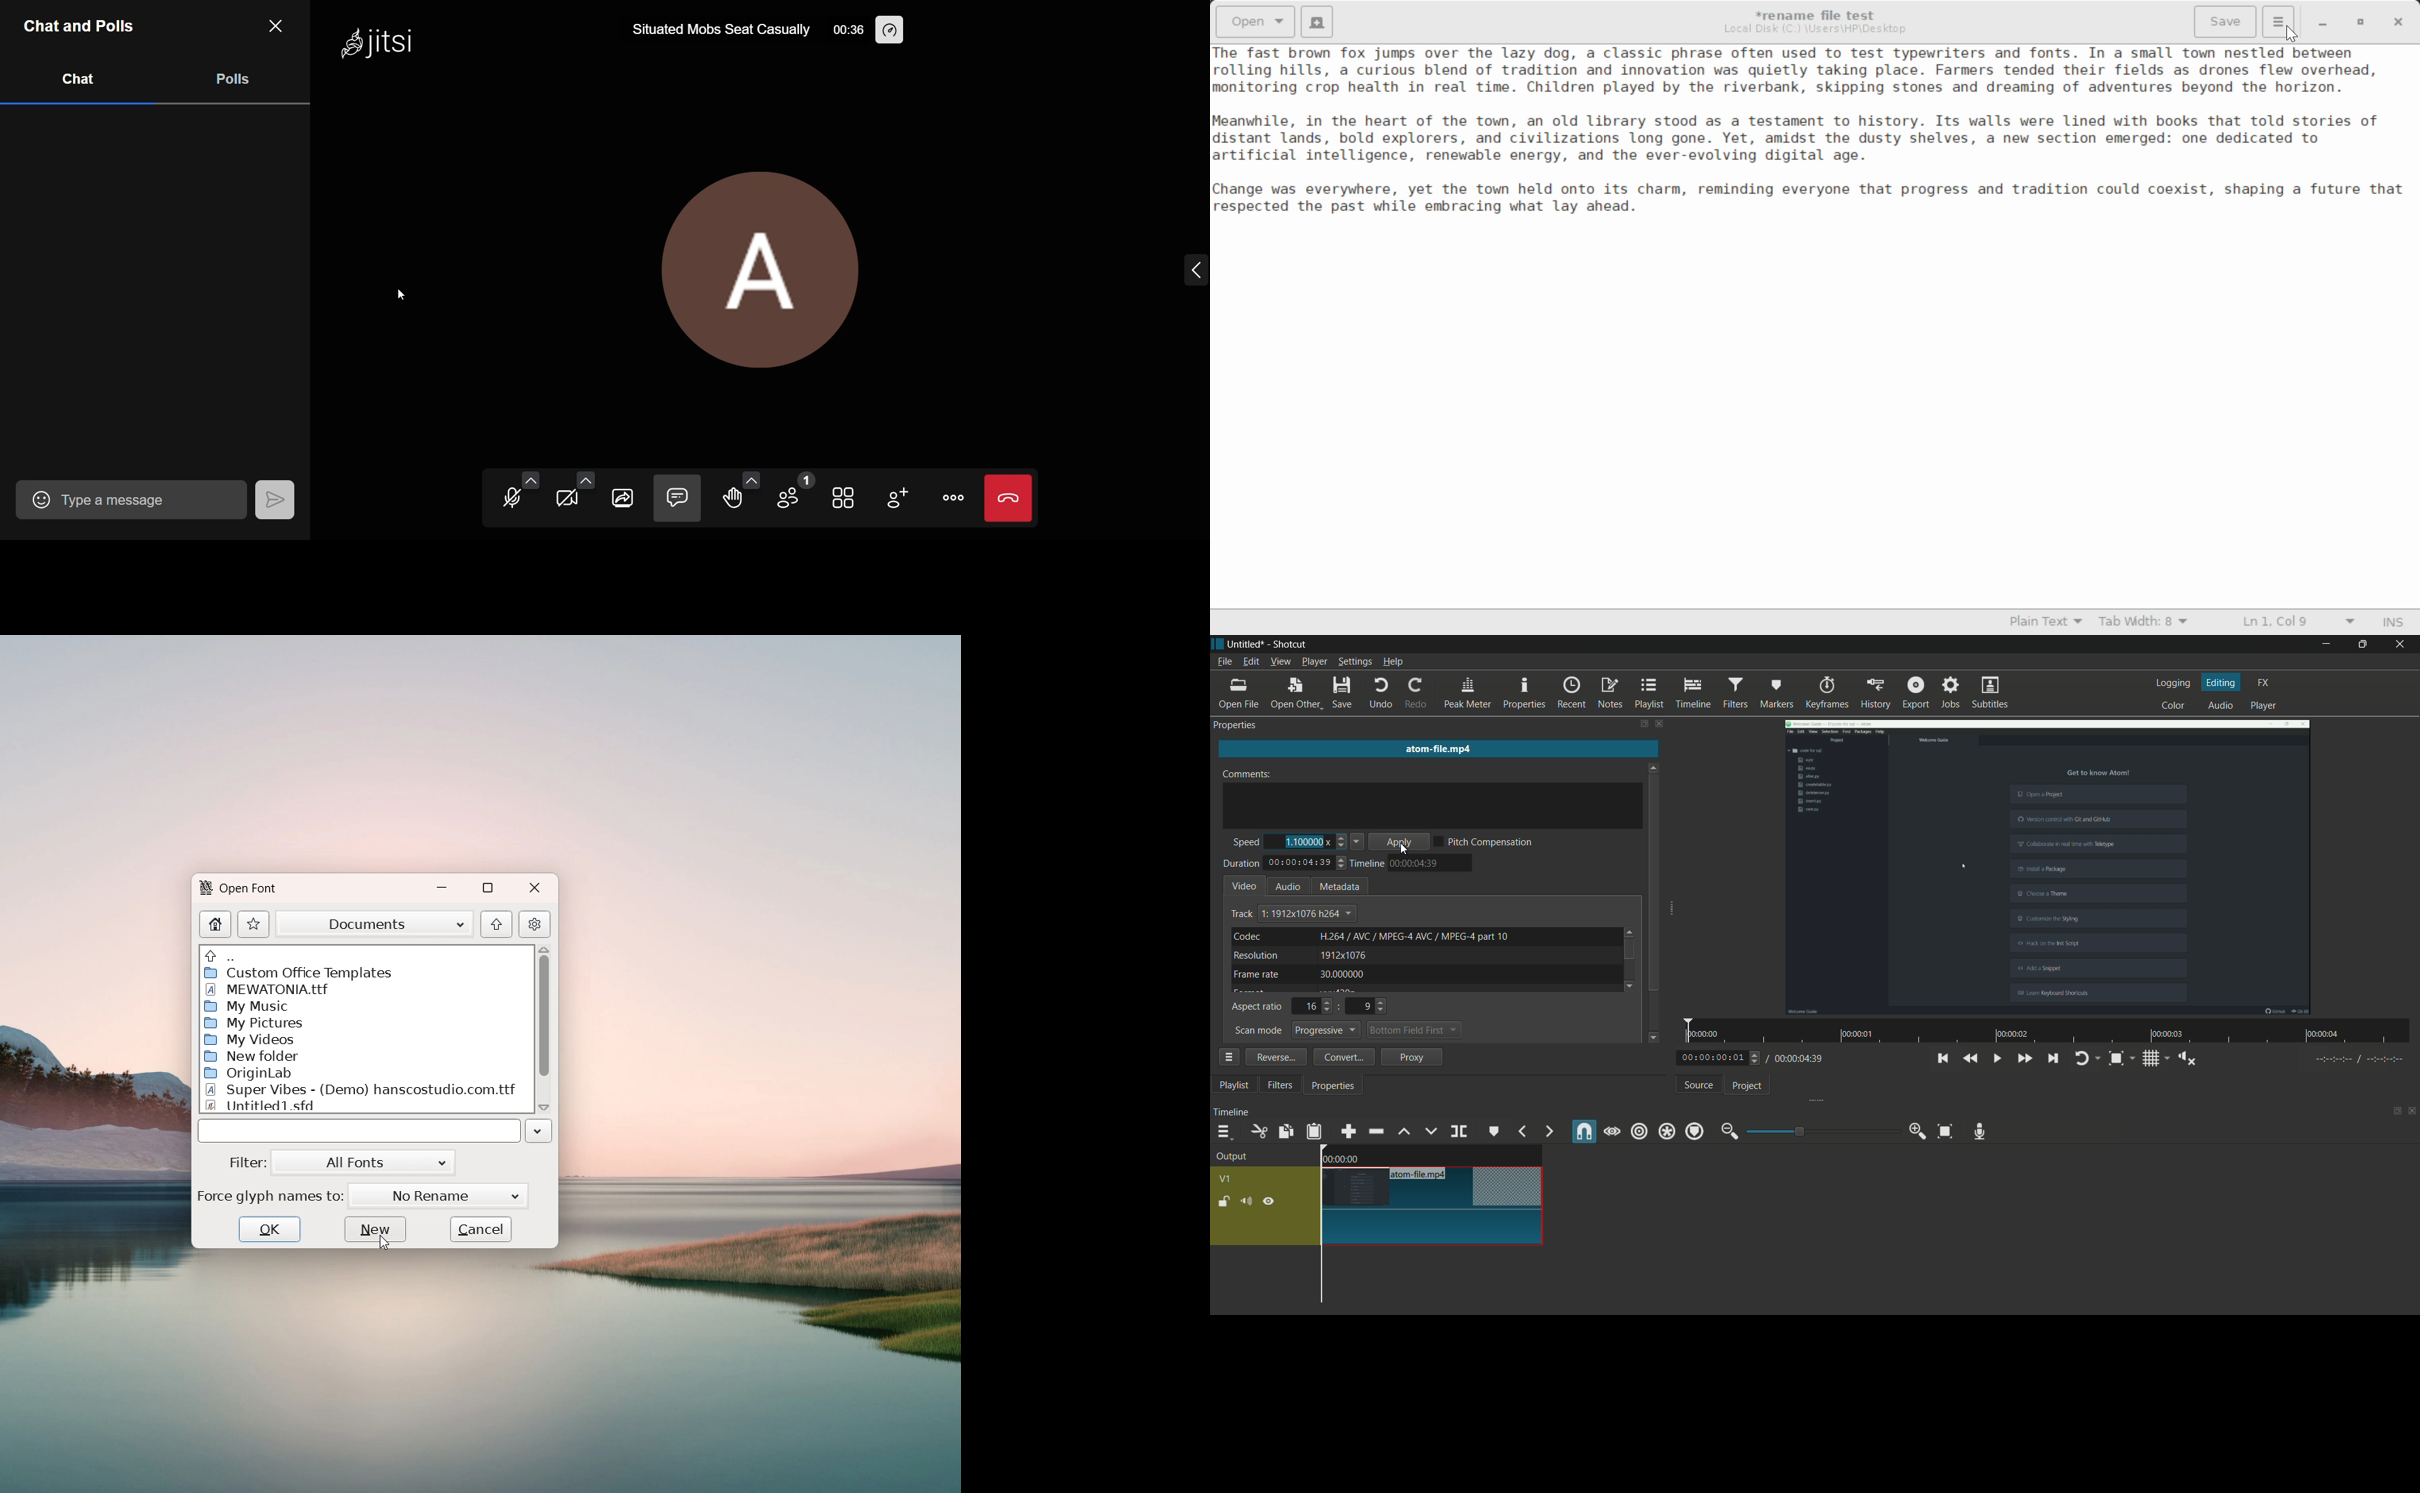 The height and width of the screenshot is (1512, 2436). Describe the element at coordinates (1228, 1057) in the screenshot. I see `more` at that location.